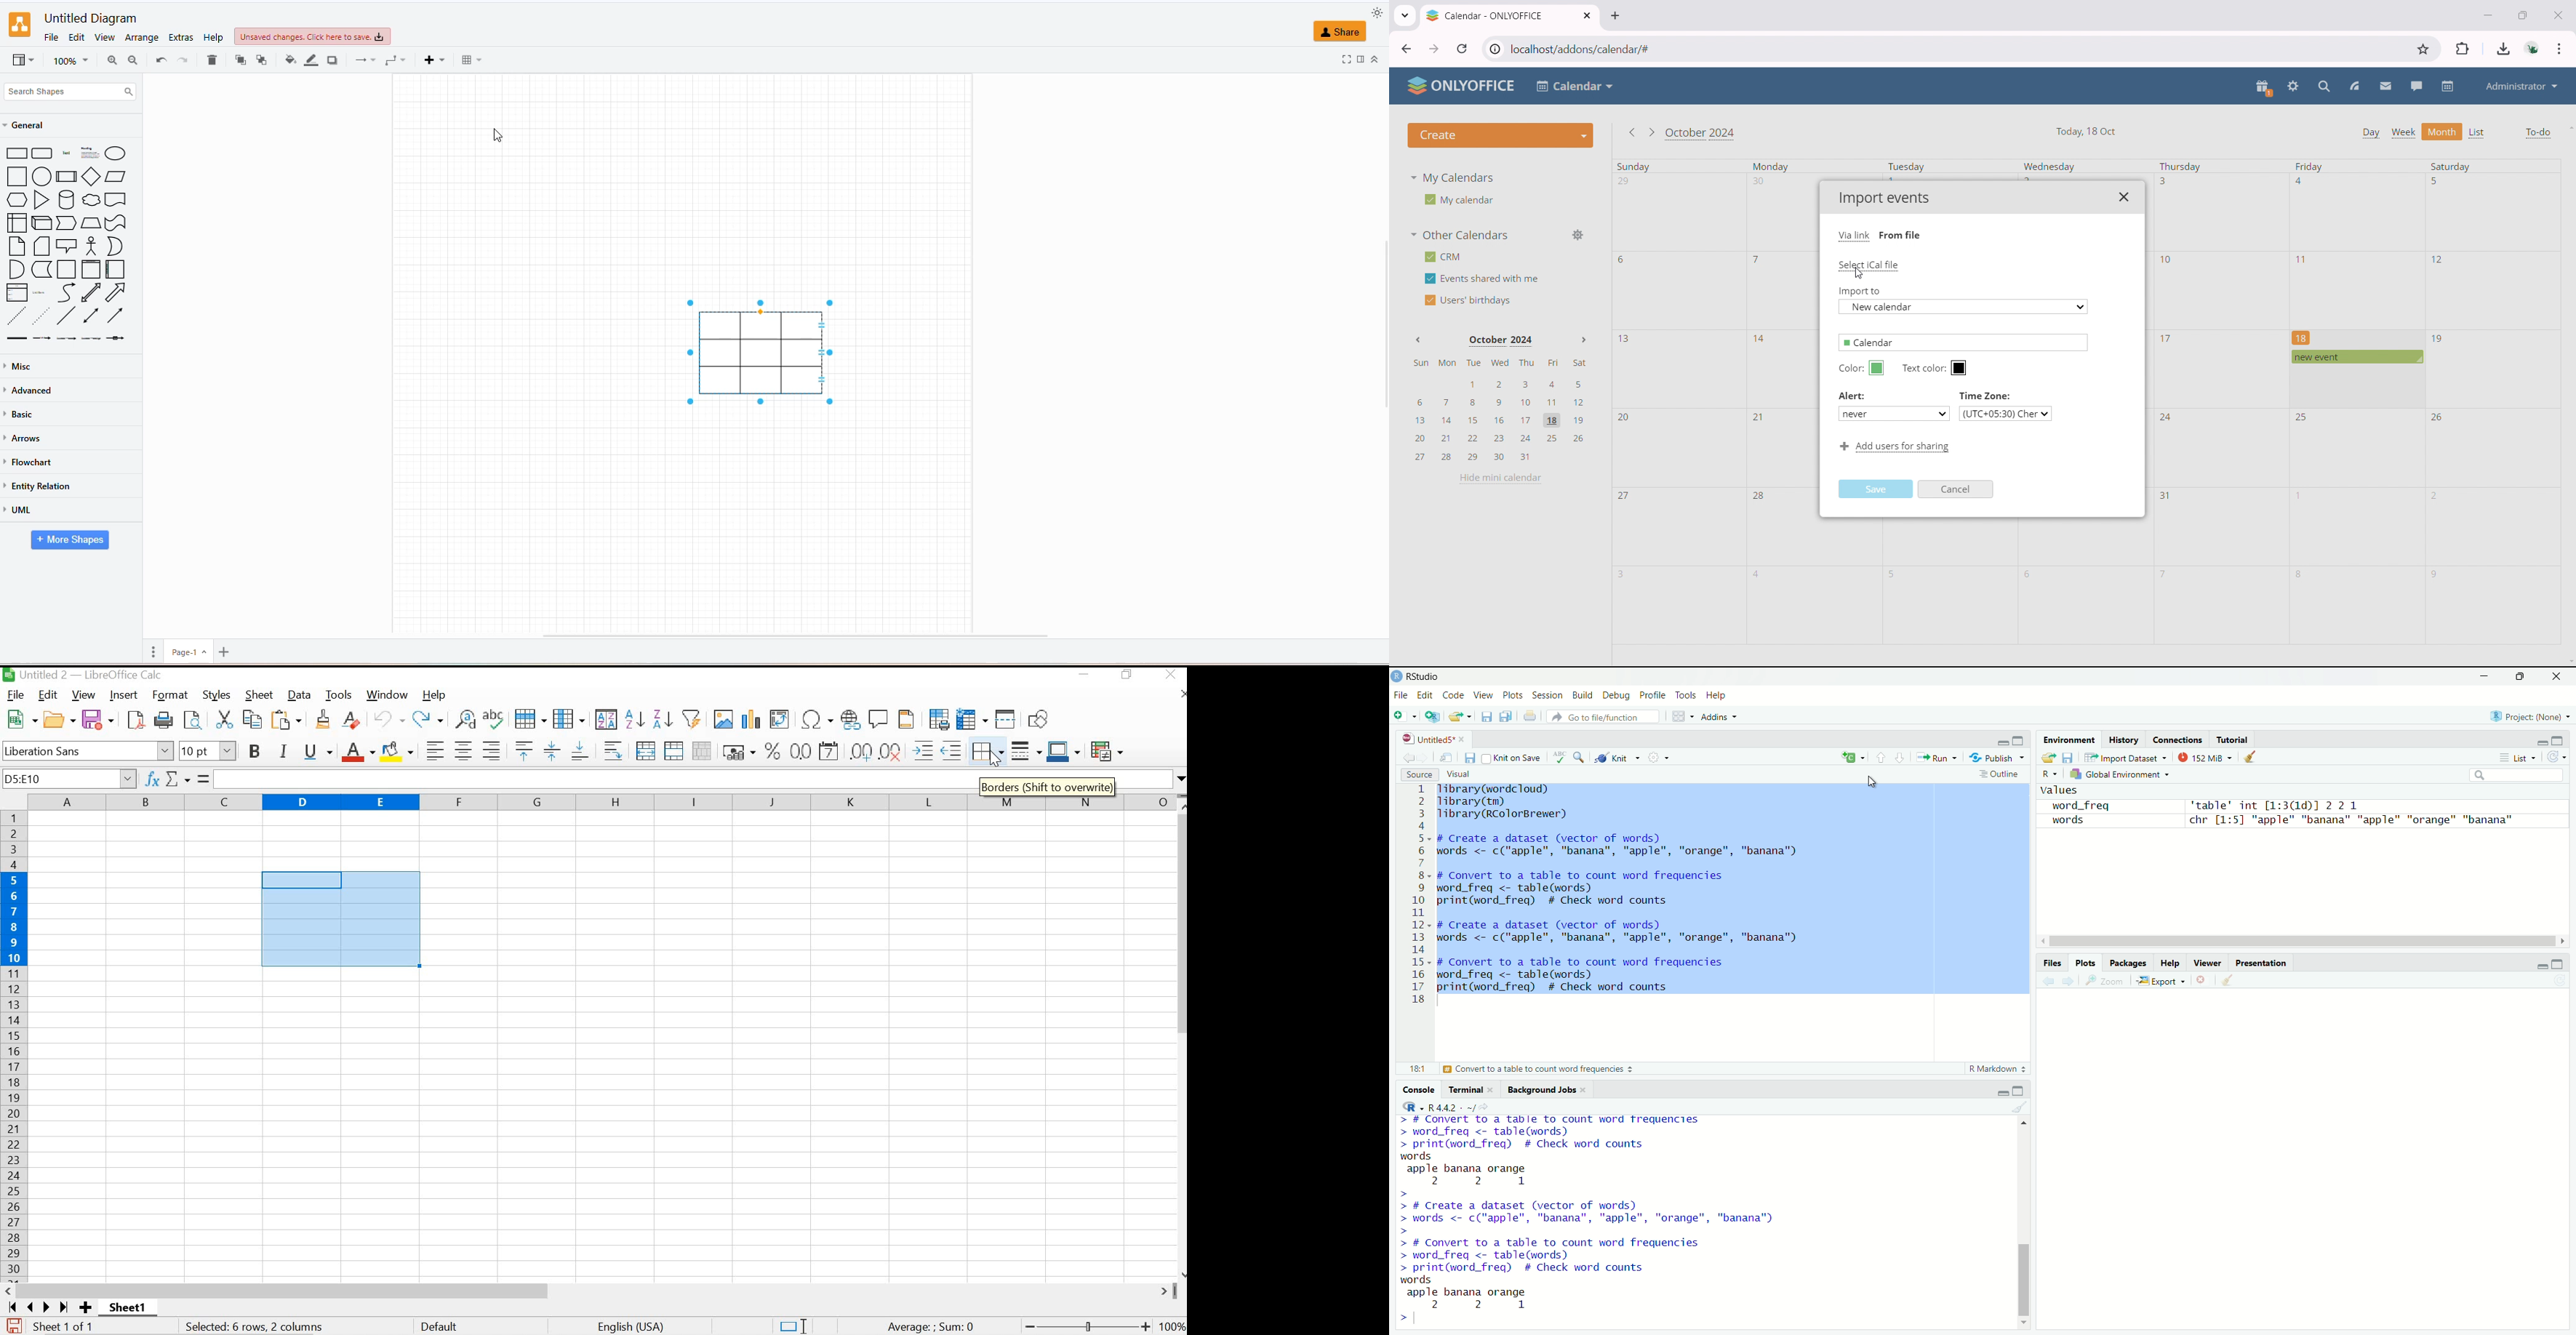 This screenshot has width=2576, height=1344. Describe the element at coordinates (818, 718) in the screenshot. I see `insert special characters` at that location.